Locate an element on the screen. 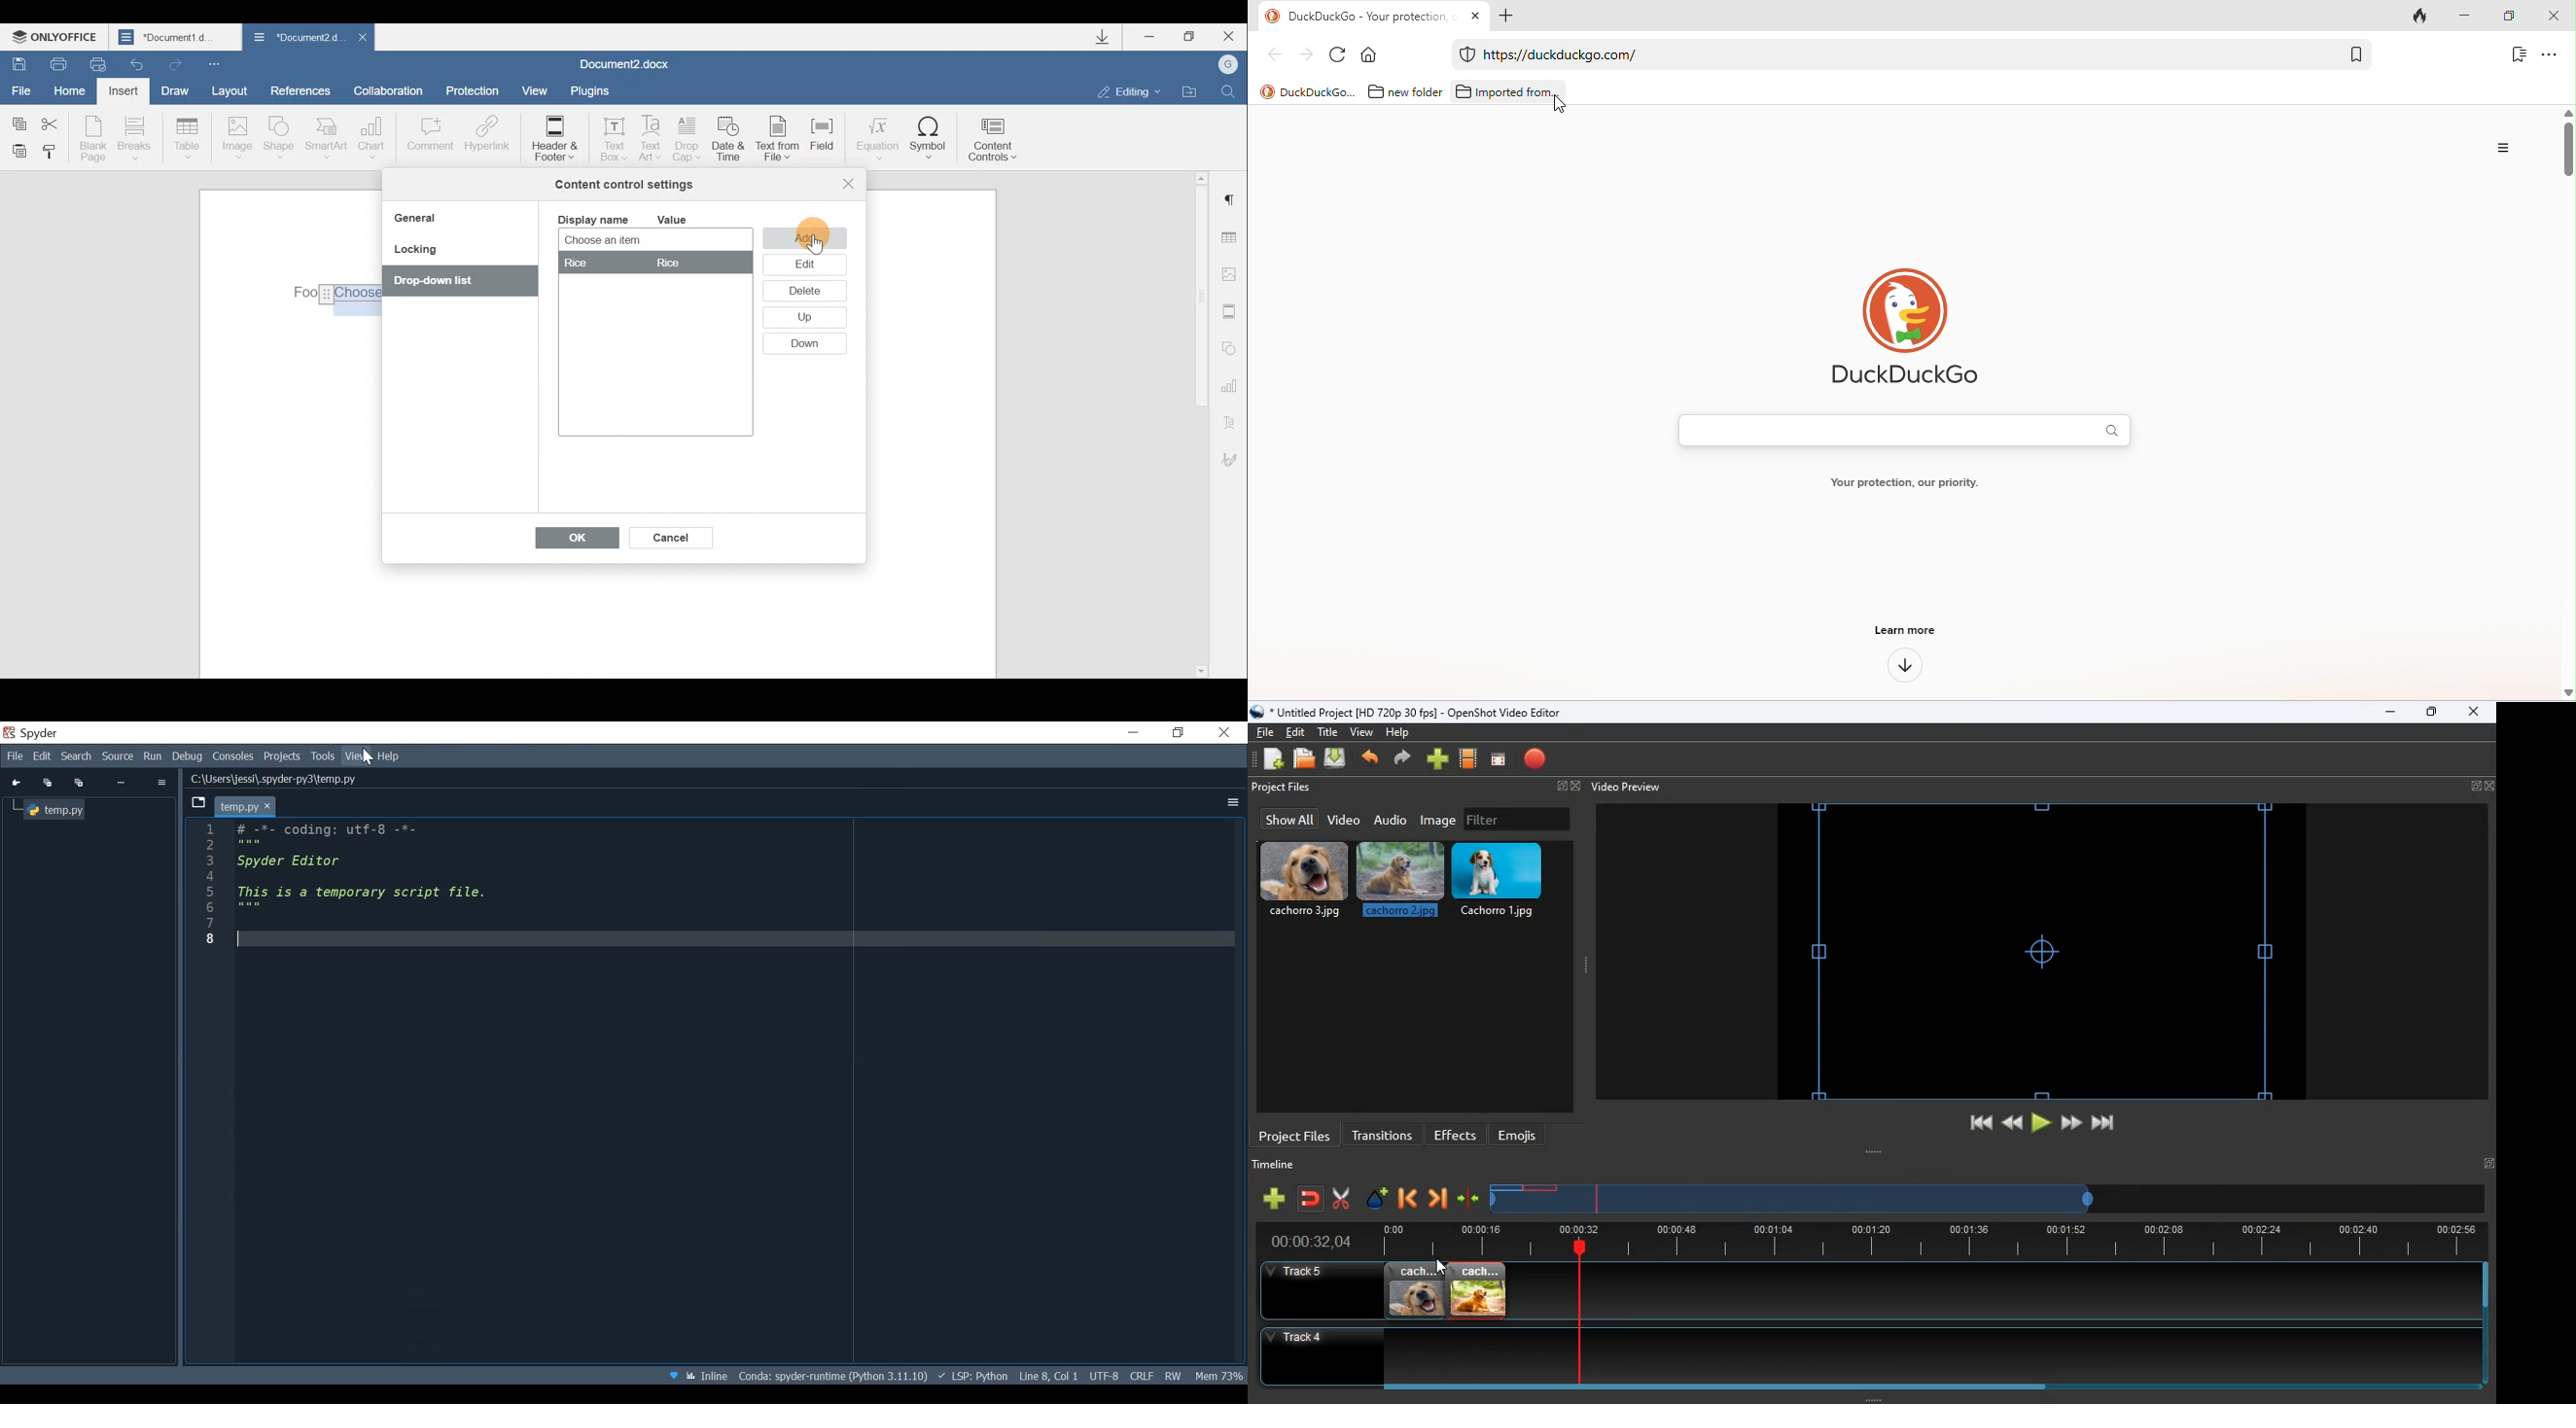 The image size is (2576, 1428). Collapse all is located at coordinates (45, 782).